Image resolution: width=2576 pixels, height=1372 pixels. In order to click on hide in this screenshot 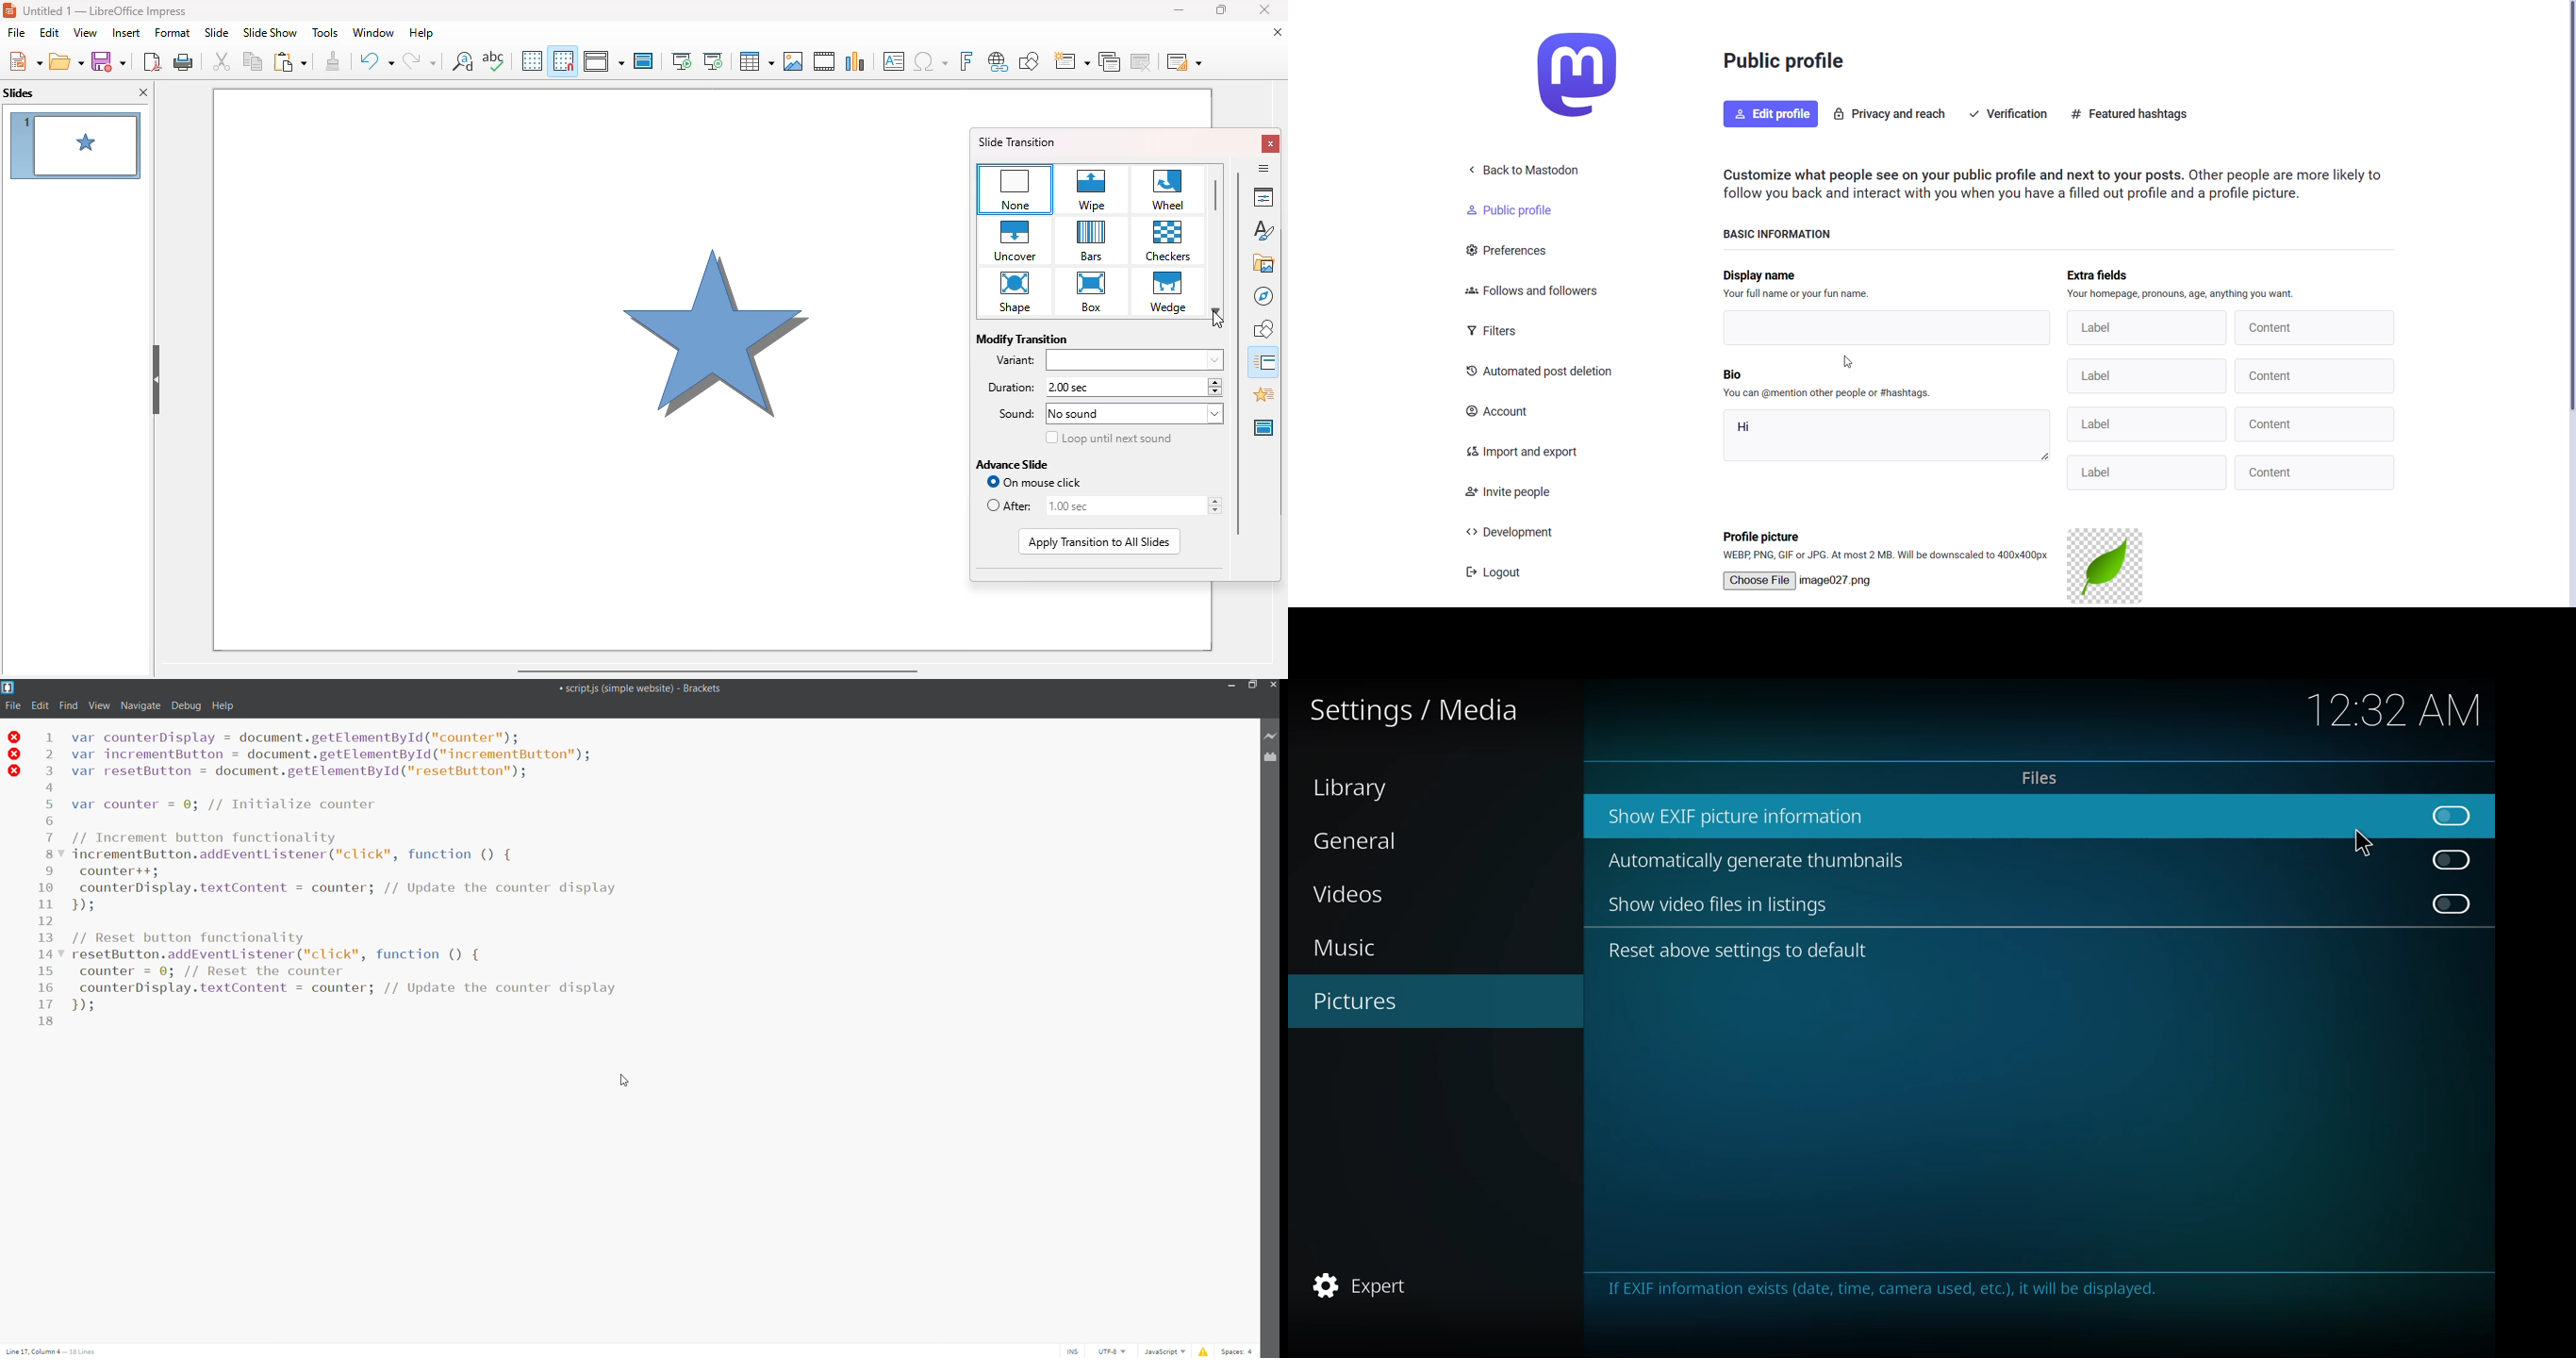, I will do `click(156, 380)`.